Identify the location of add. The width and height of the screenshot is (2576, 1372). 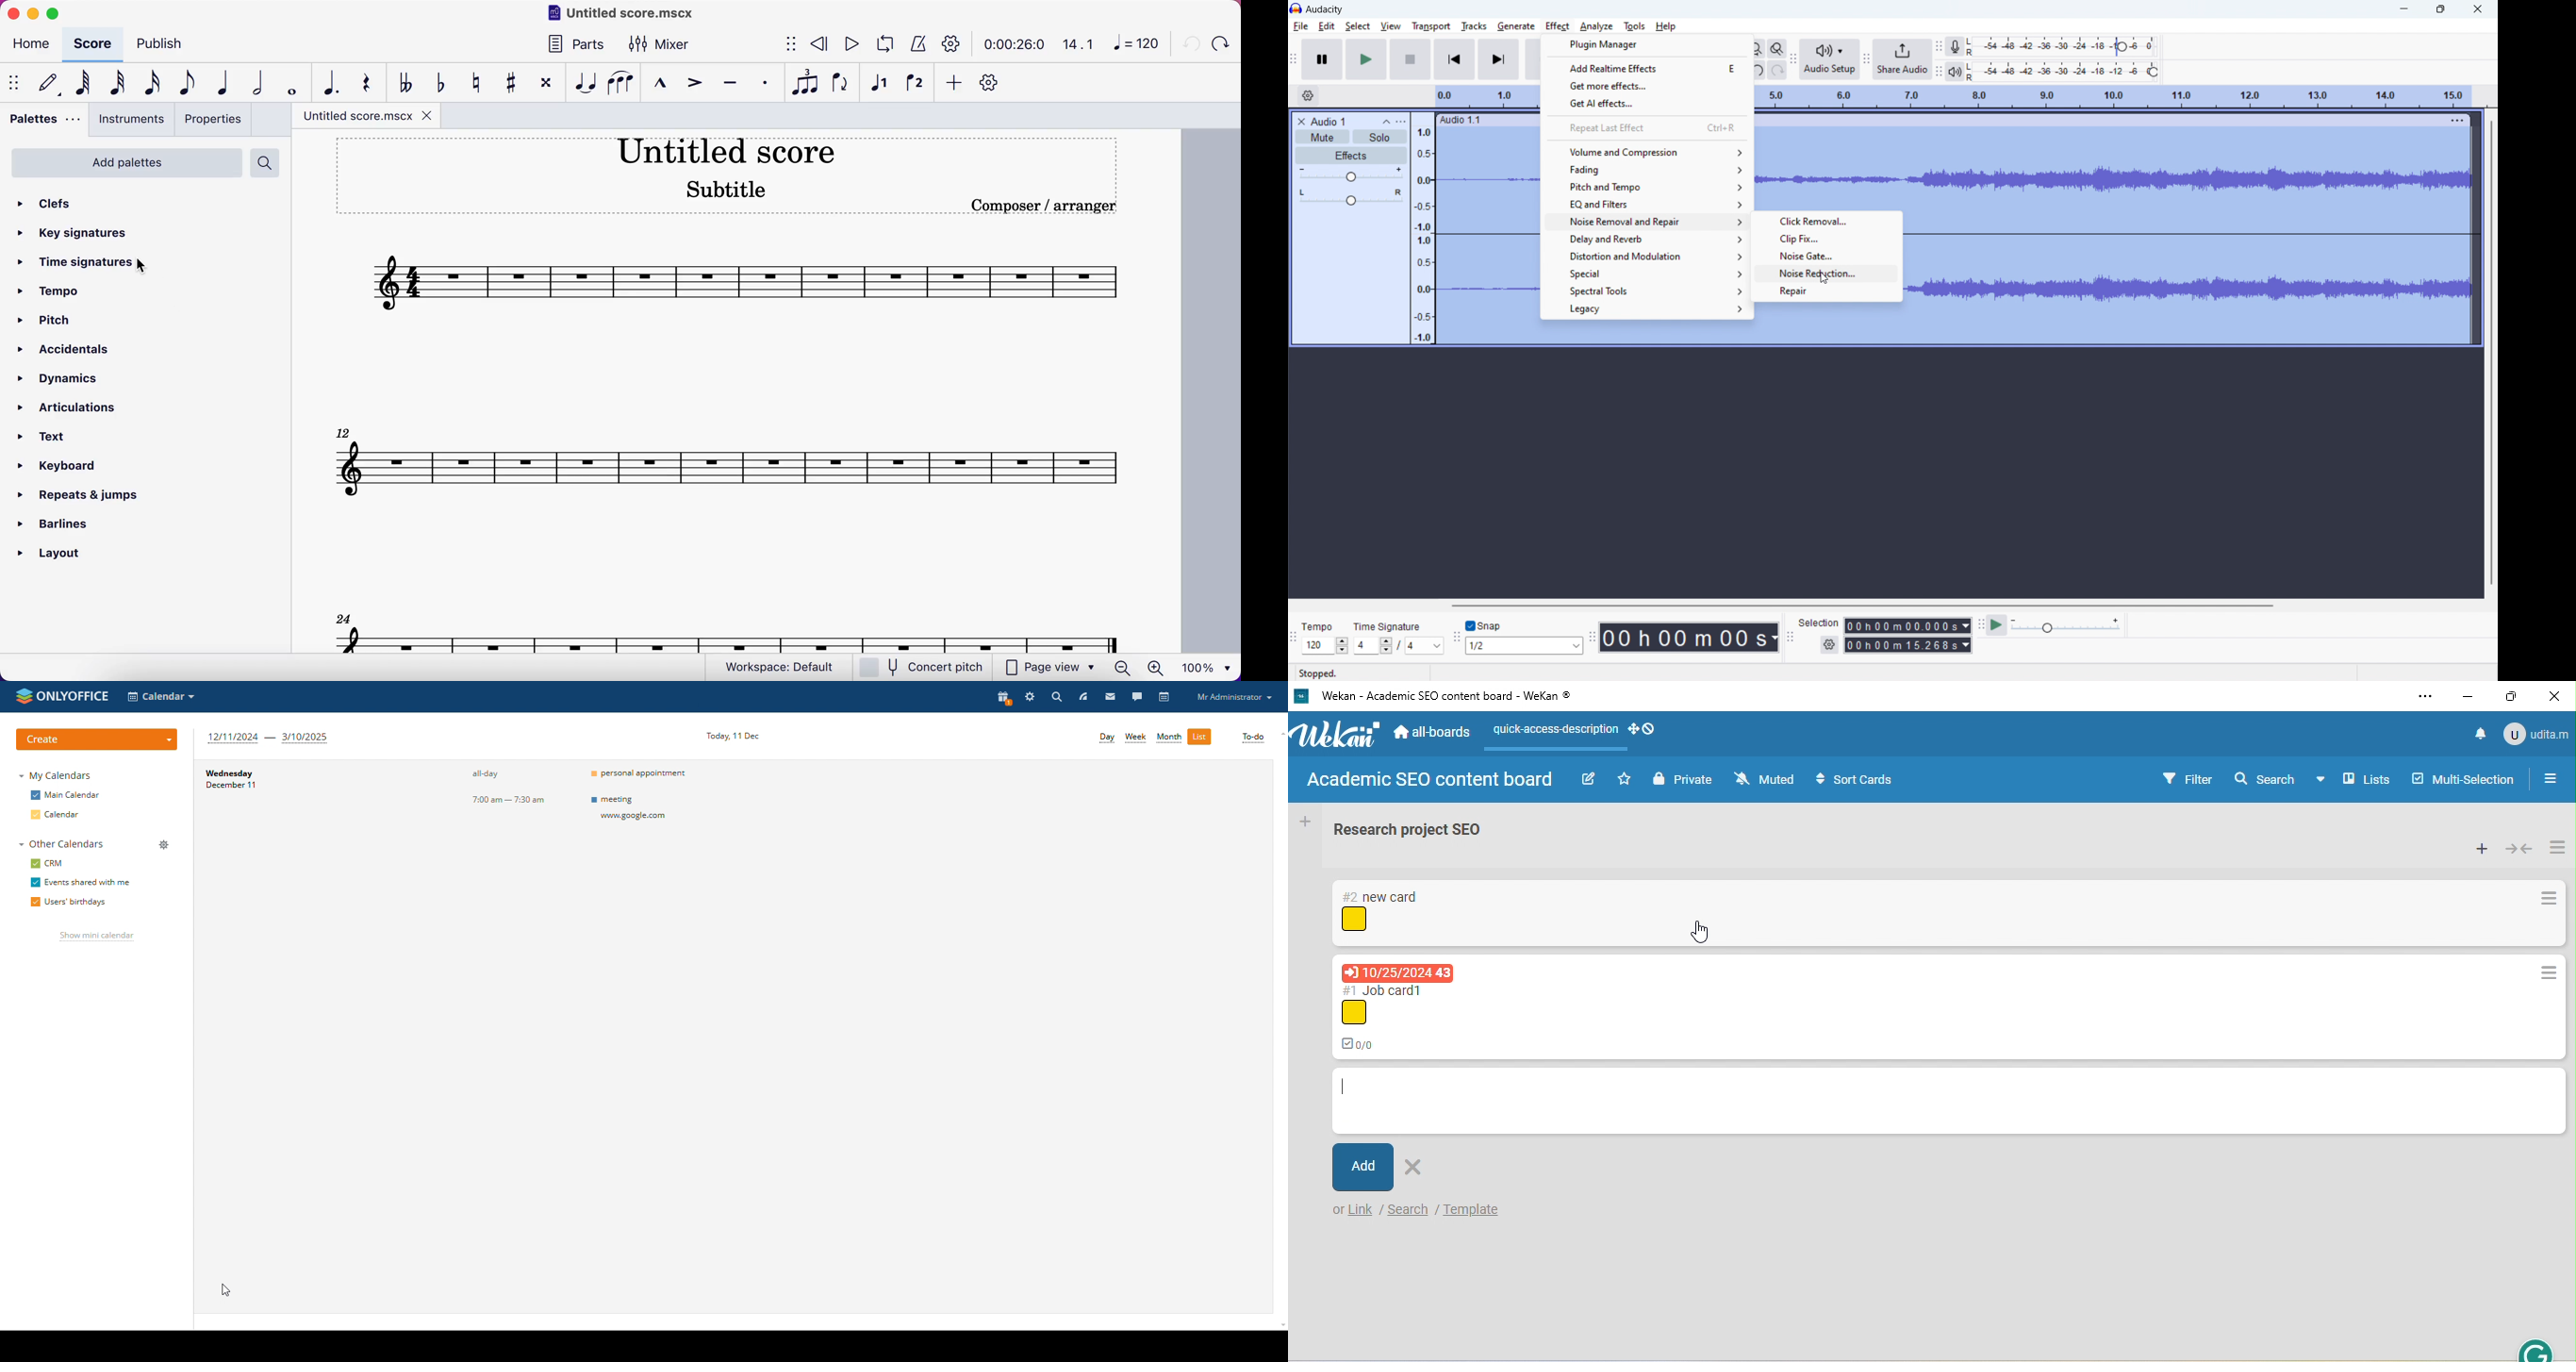
(1362, 1167).